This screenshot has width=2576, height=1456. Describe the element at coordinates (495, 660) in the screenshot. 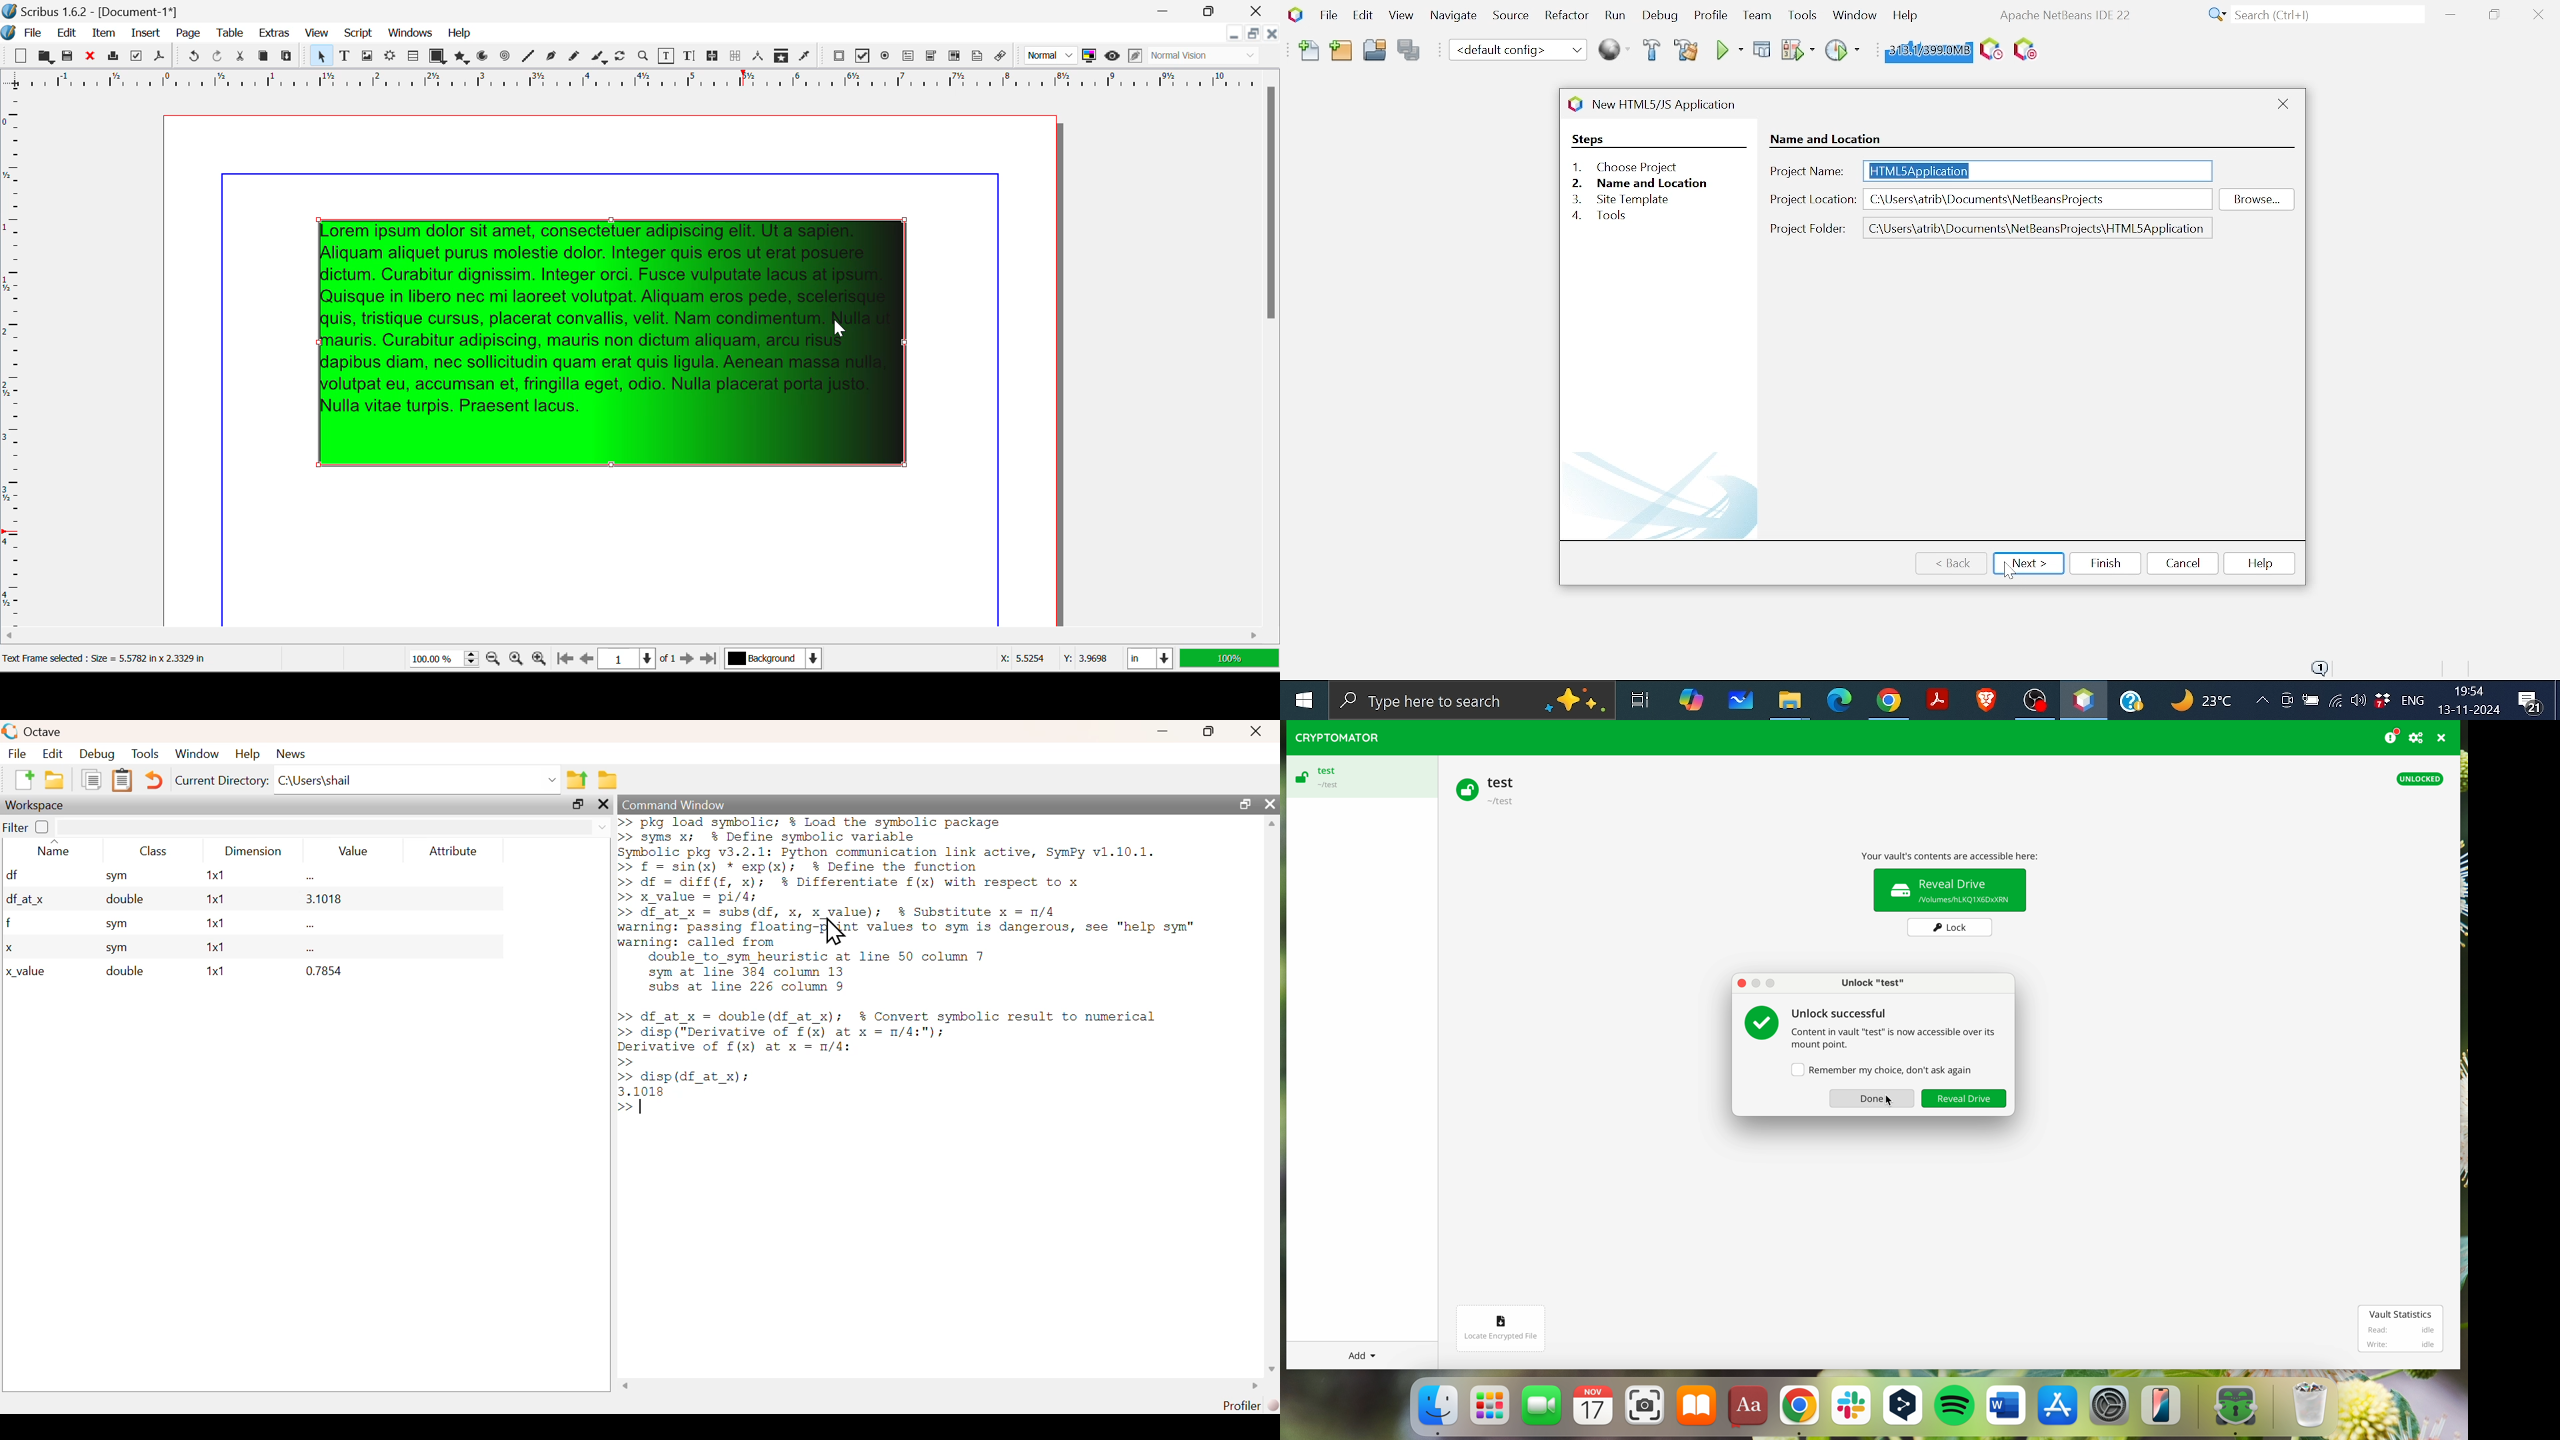

I see `Zoom Out` at that location.